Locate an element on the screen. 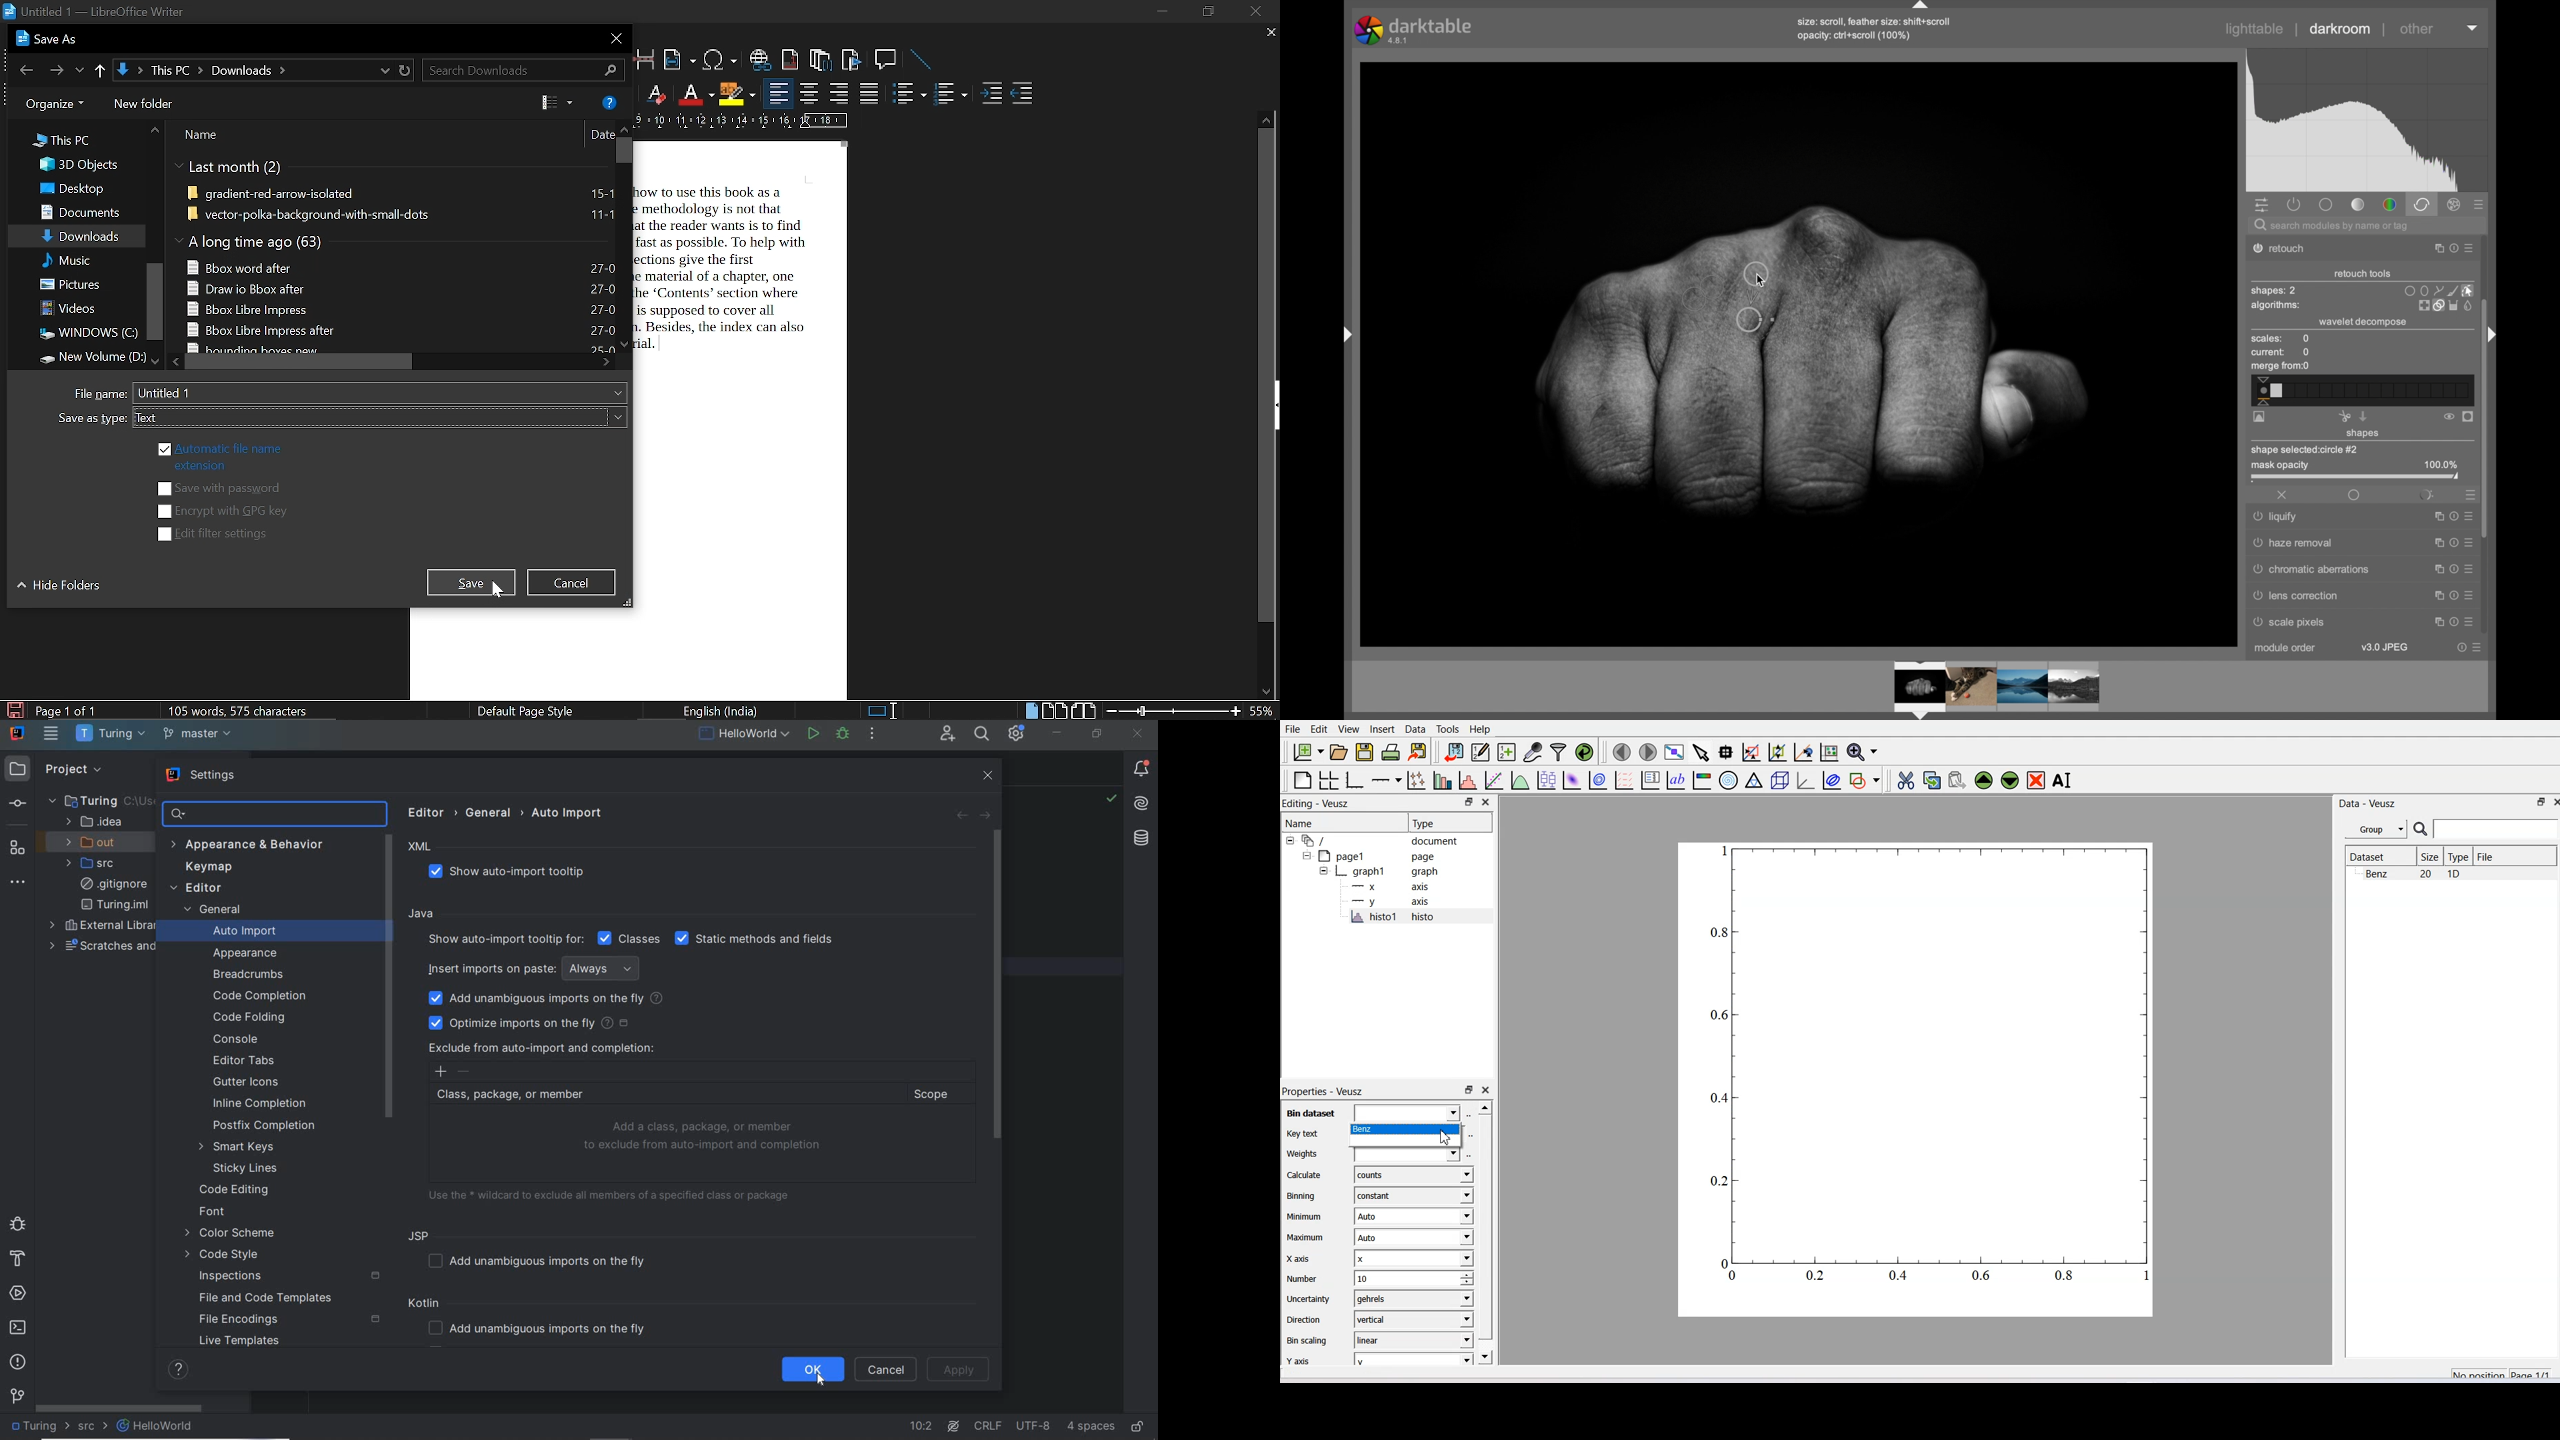 Image resolution: width=2576 pixels, height=1456 pixels. Benz 20 10  is located at coordinates (2413, 873).